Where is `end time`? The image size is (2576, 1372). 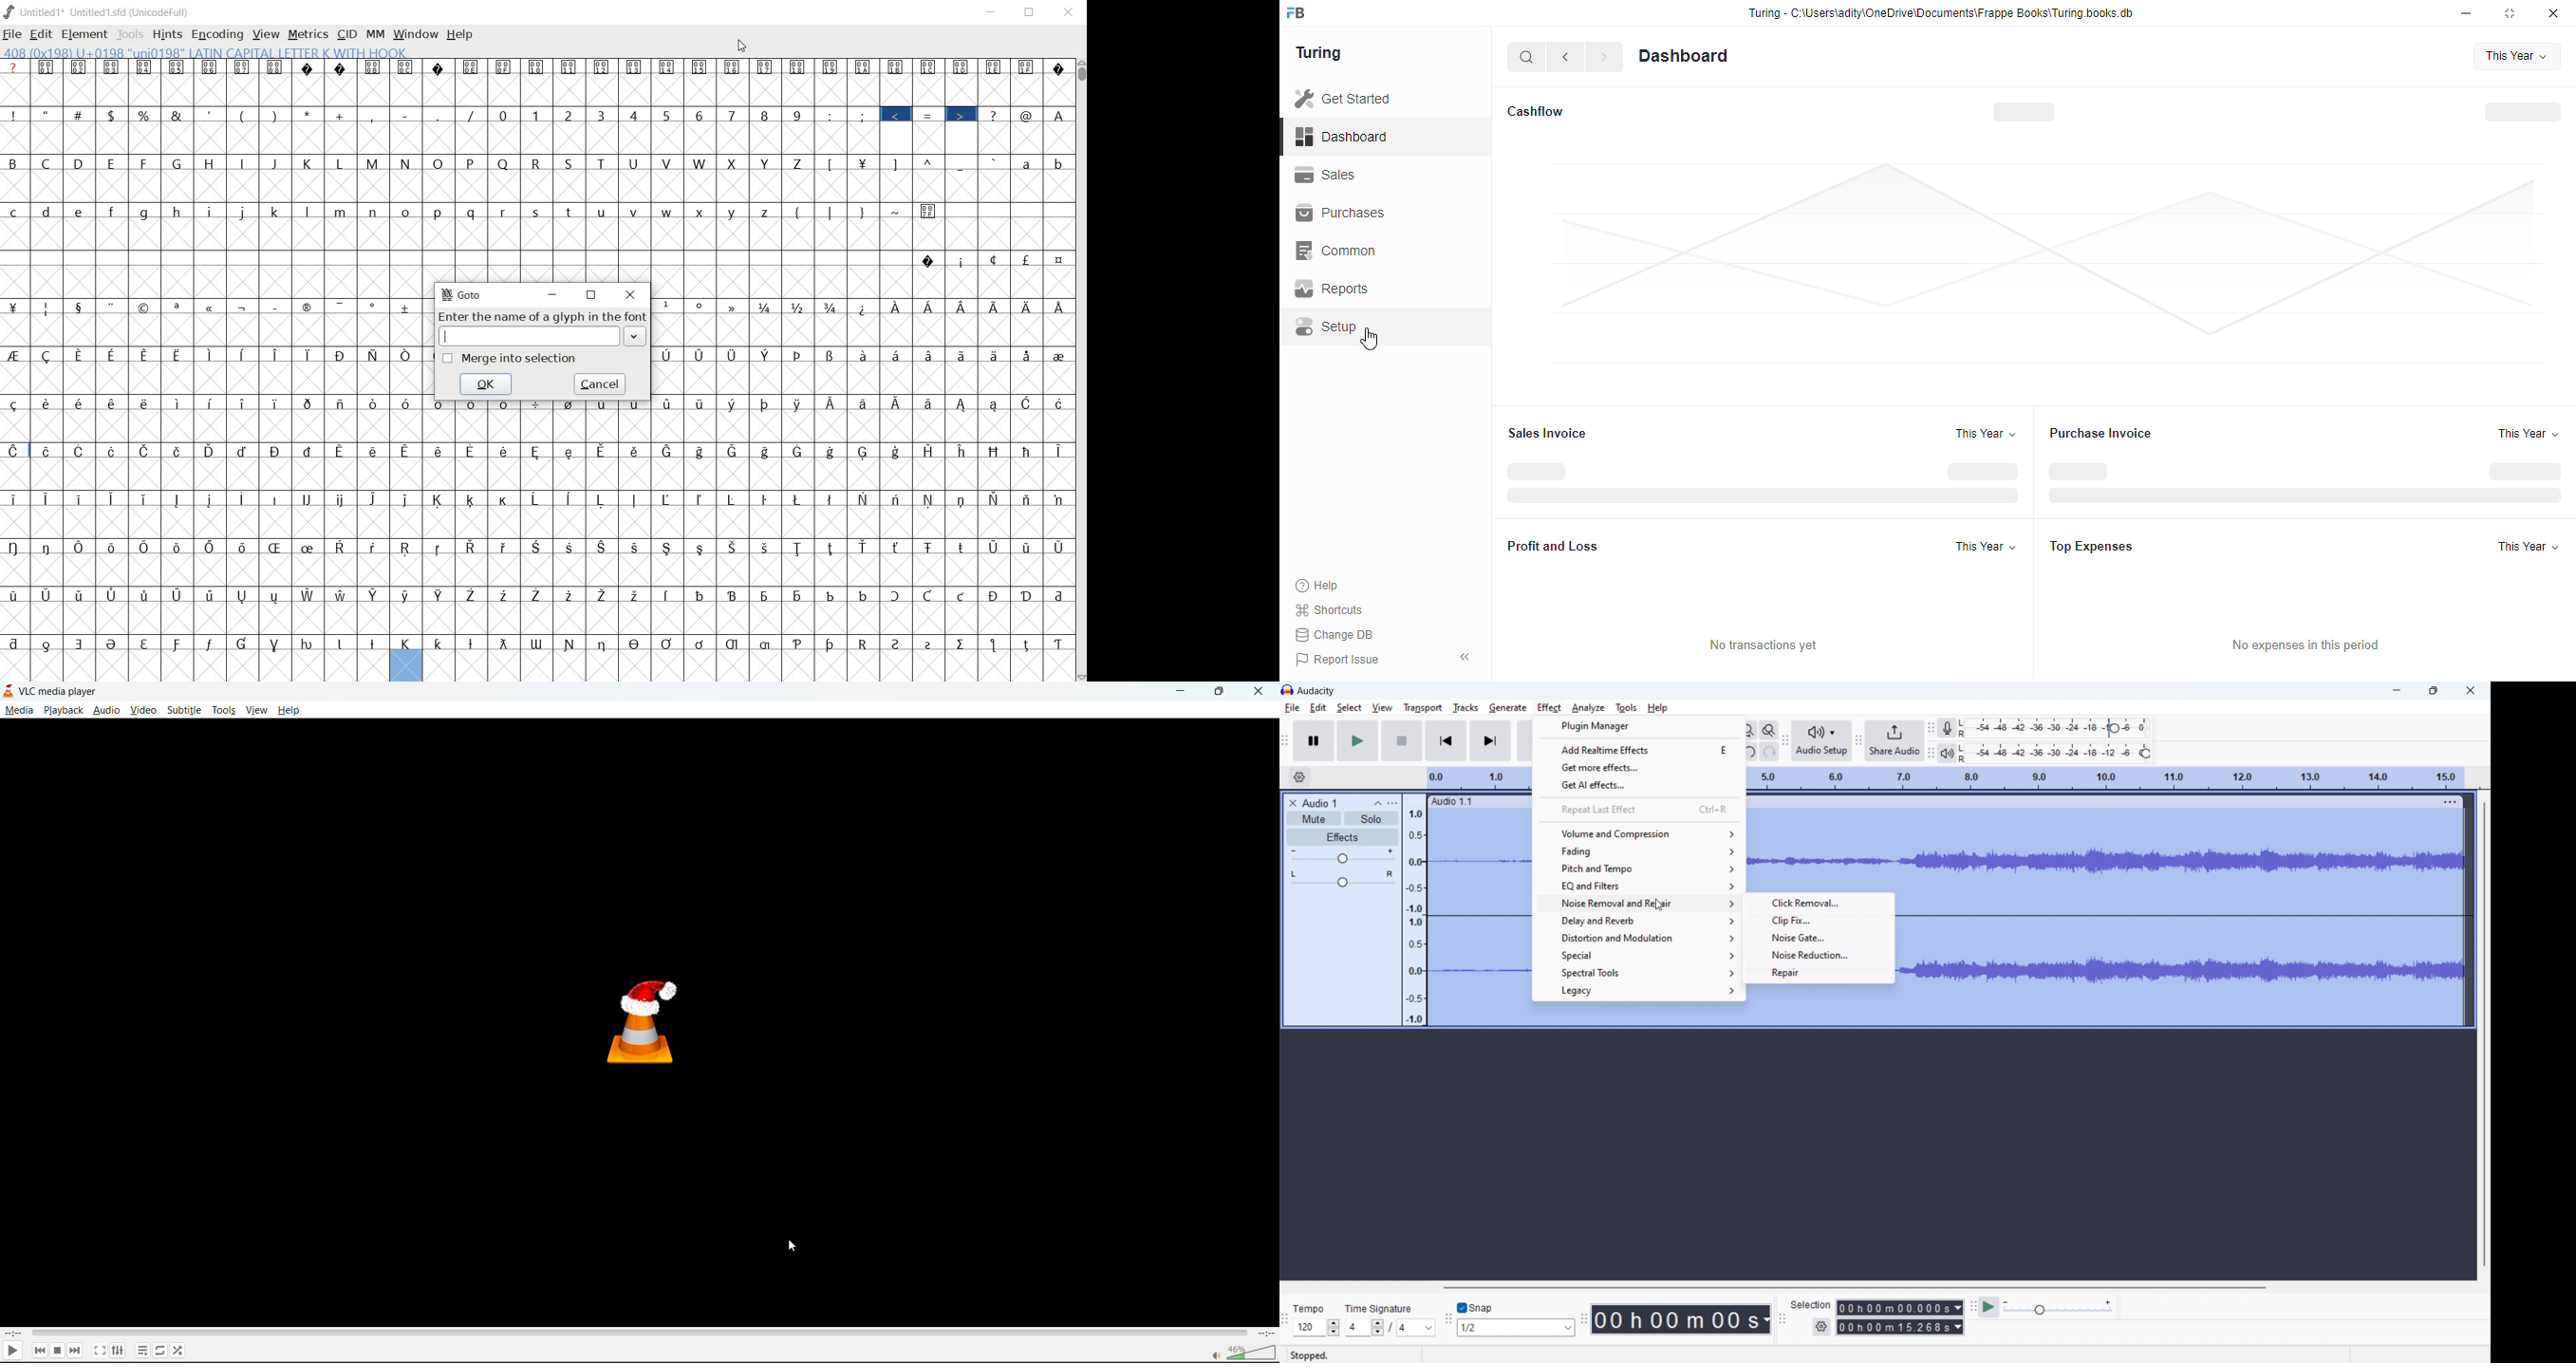
end time is located at coordinates (1900, 1326).